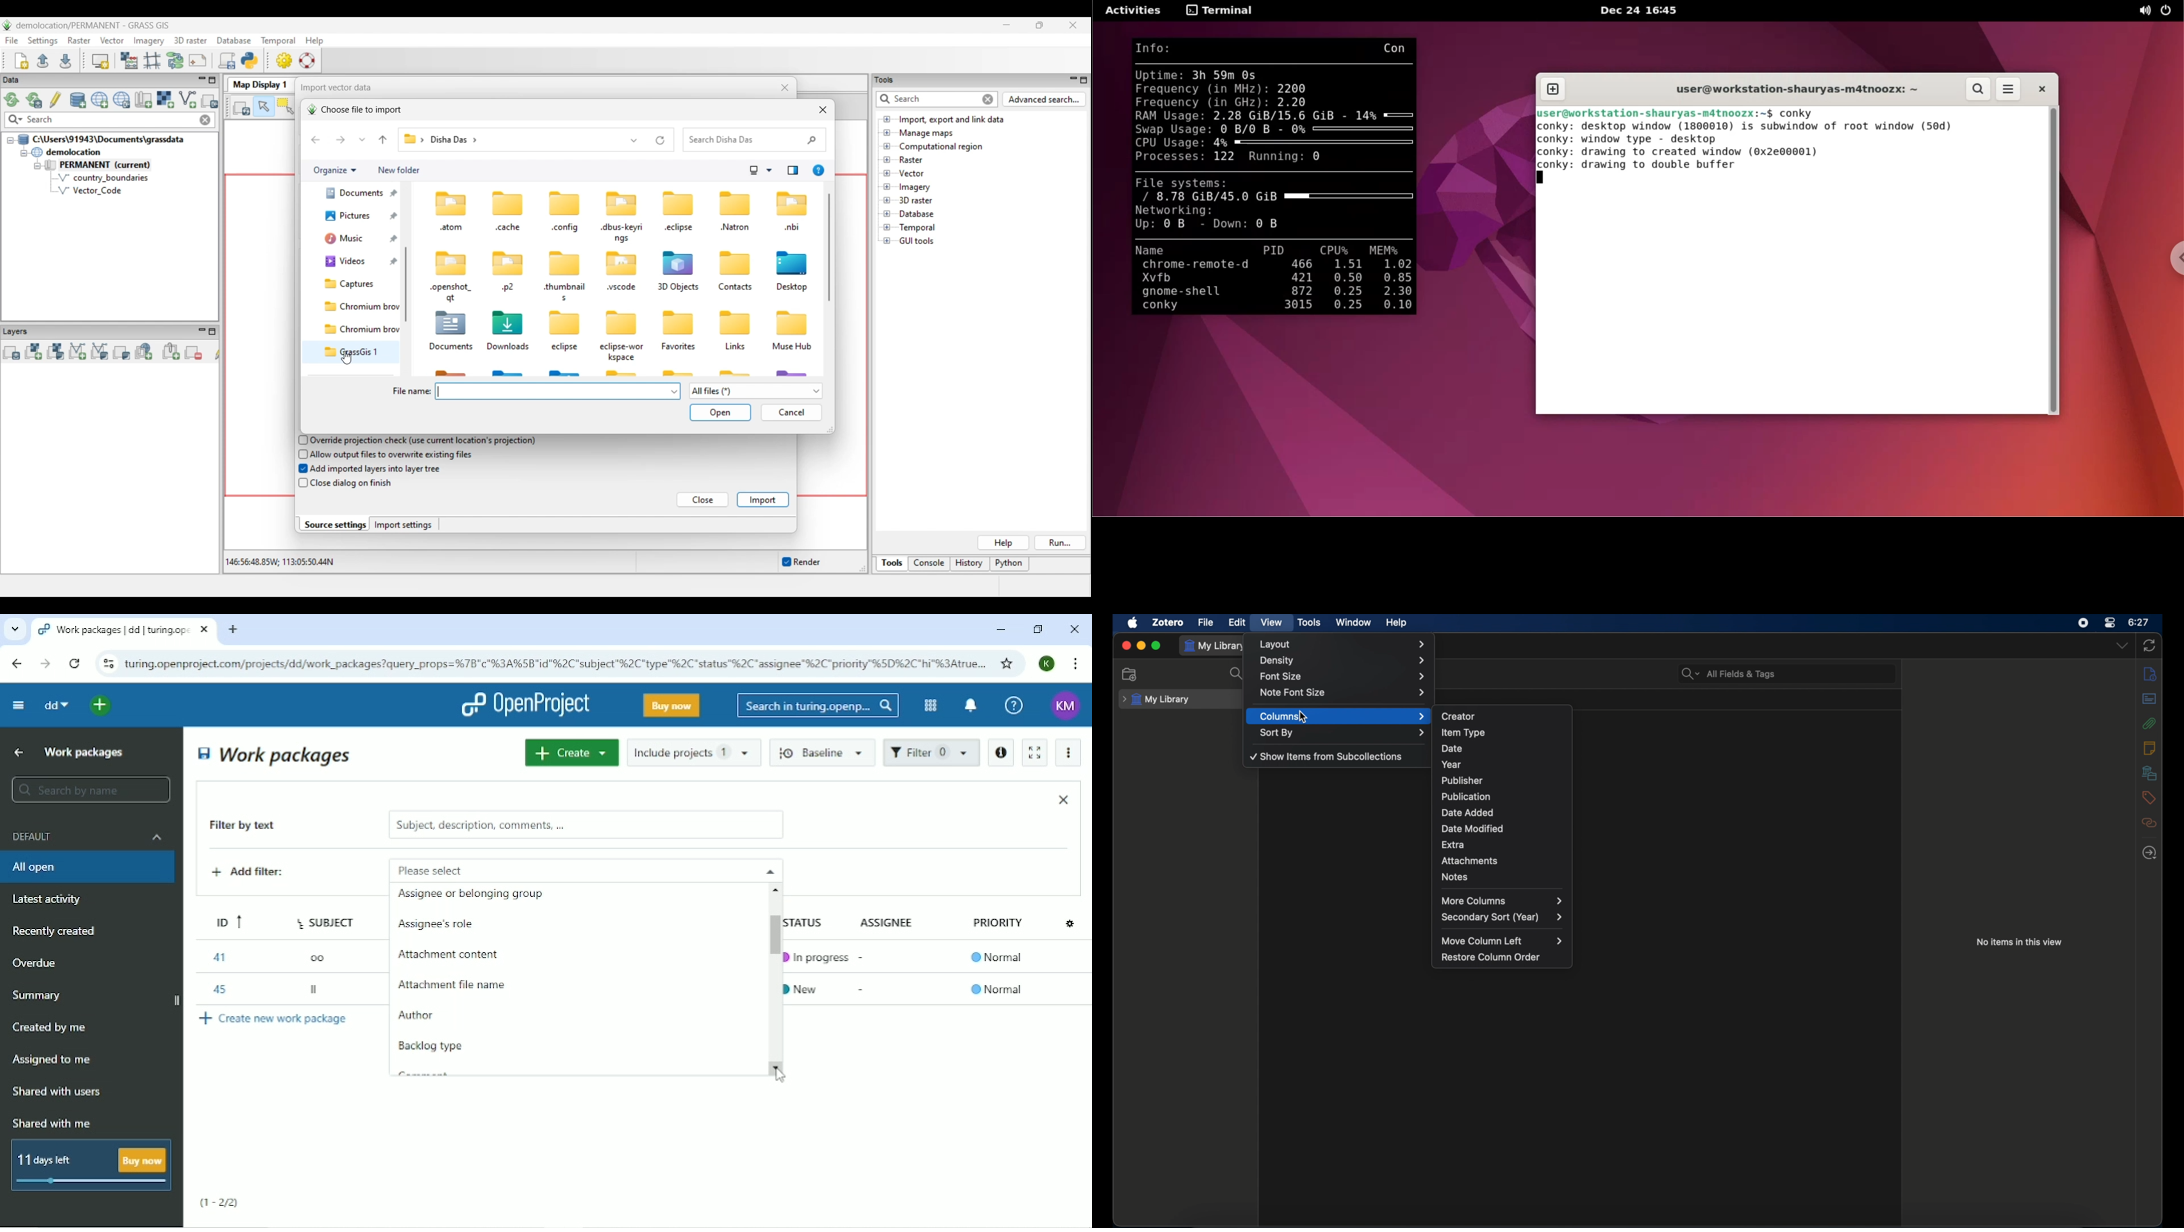  I want to click on Restore down, so click(1037, 629).